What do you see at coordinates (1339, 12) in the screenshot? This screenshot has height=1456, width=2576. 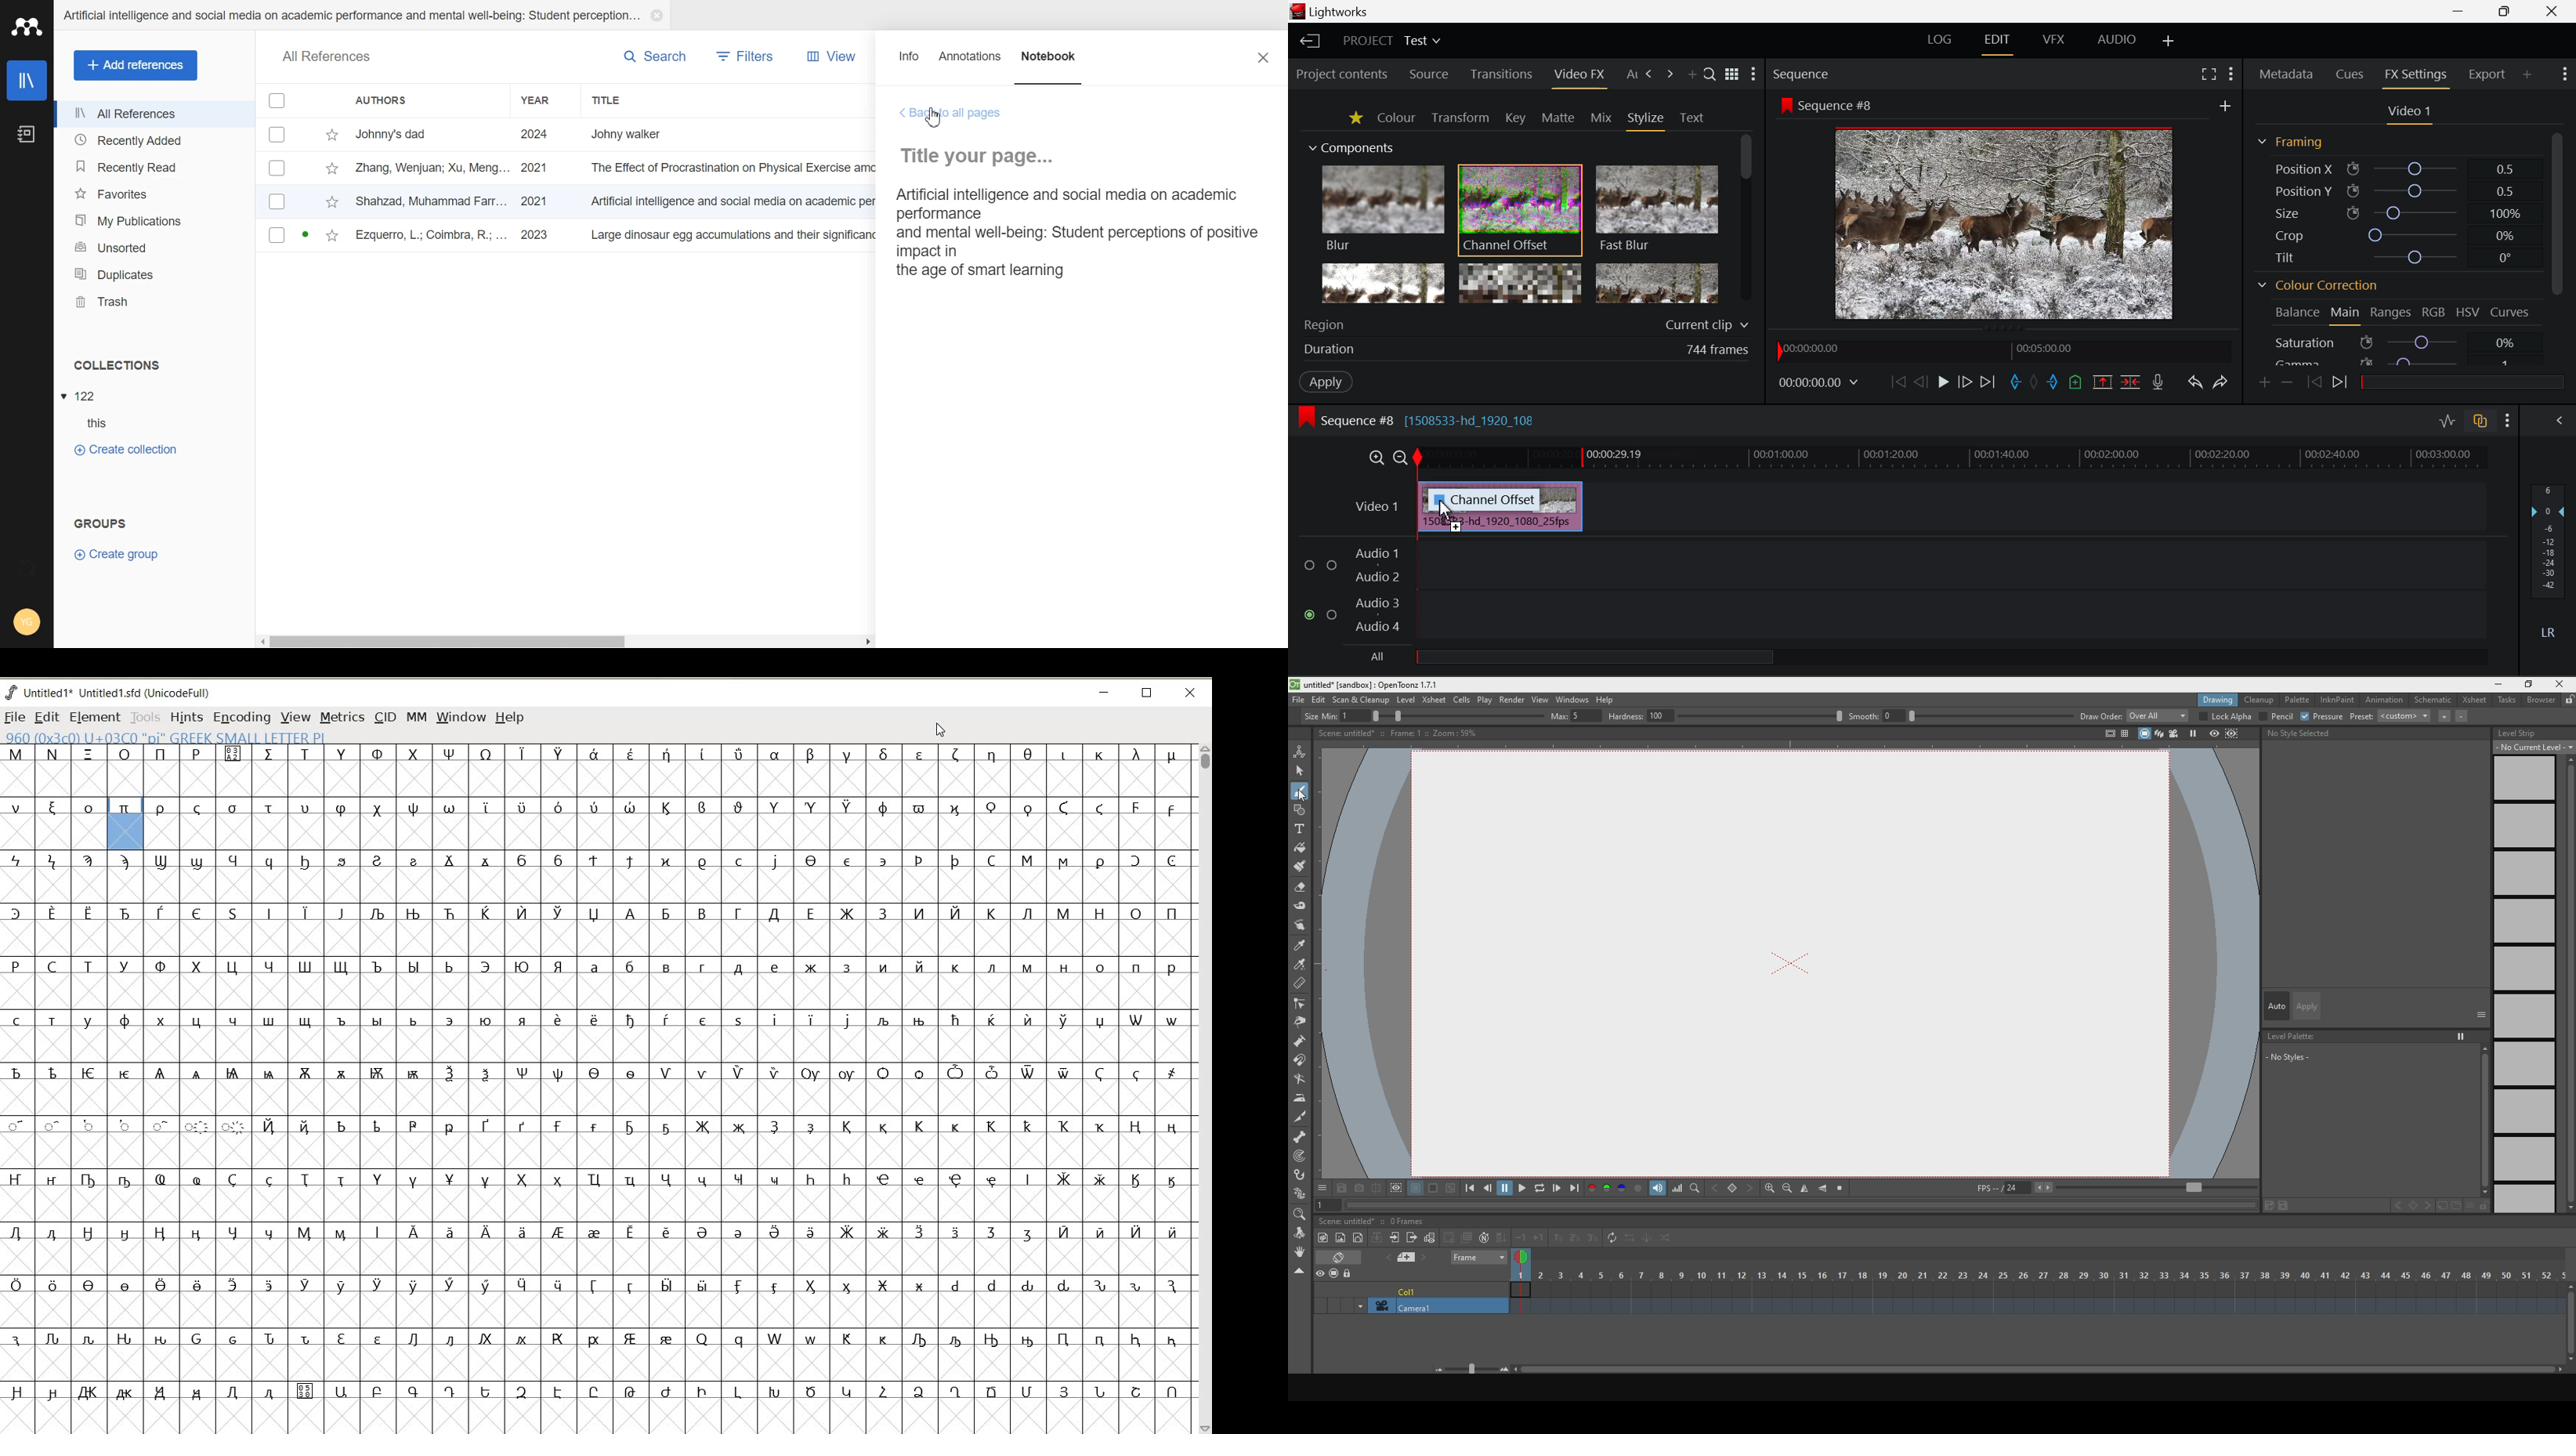 I see `Window Title` at bounding box center [1339, 12].